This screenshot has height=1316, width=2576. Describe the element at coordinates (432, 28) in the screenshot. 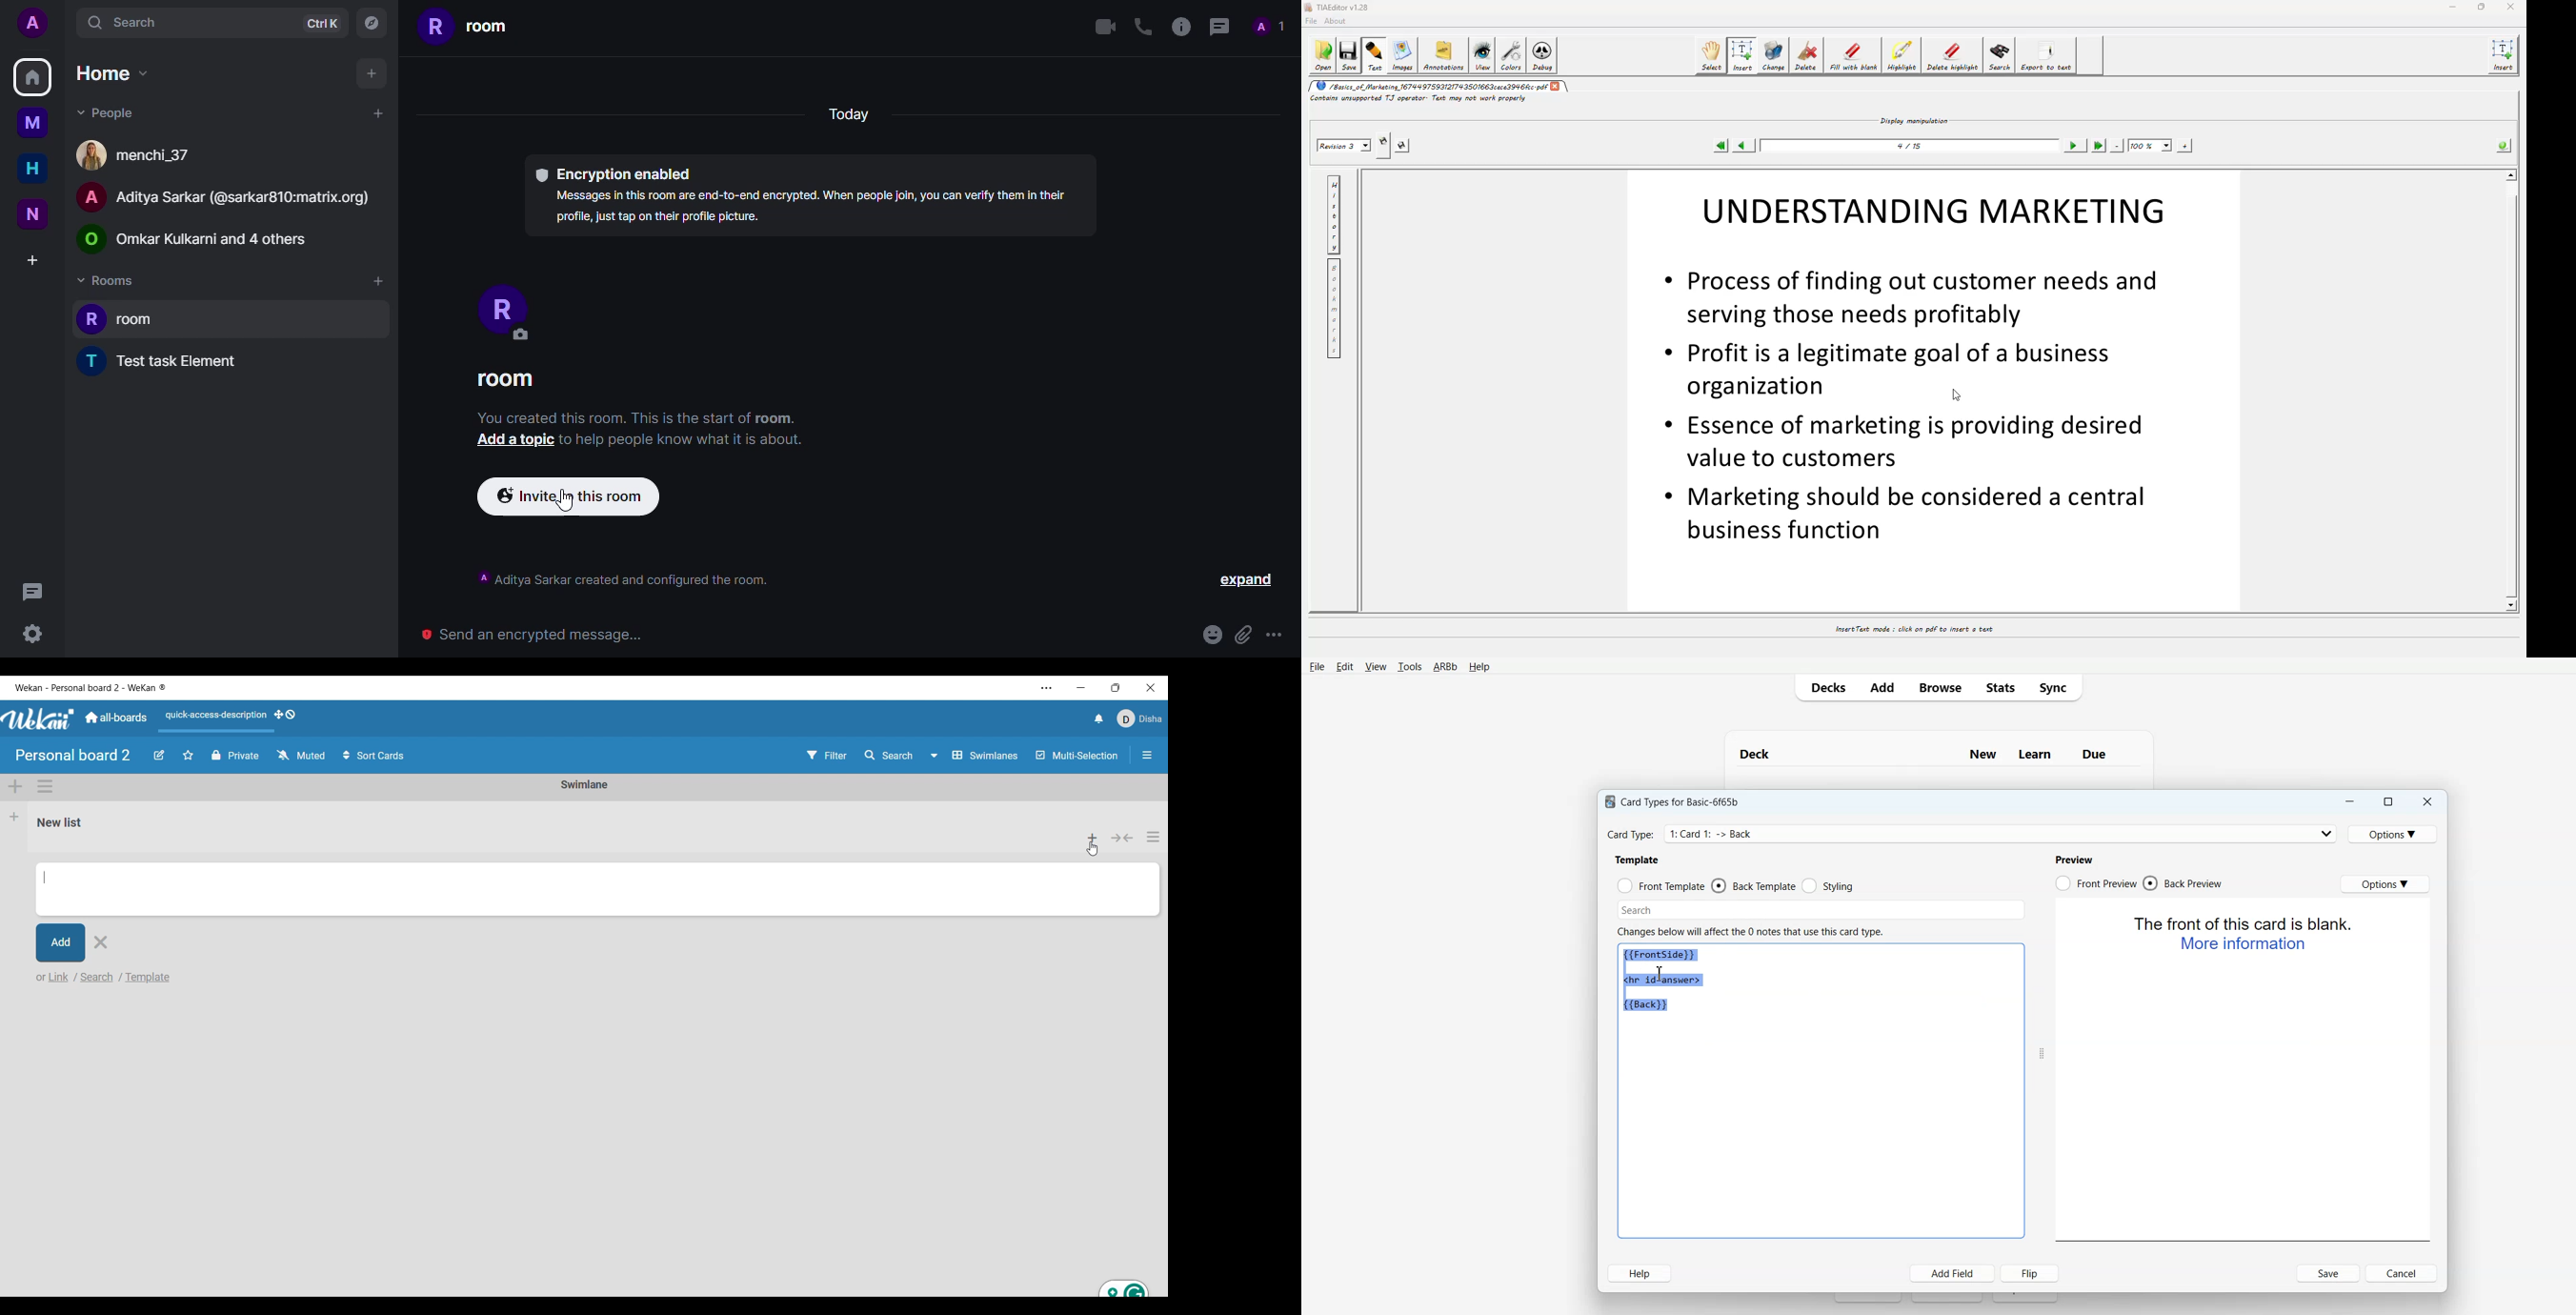

I see `R` at that location.